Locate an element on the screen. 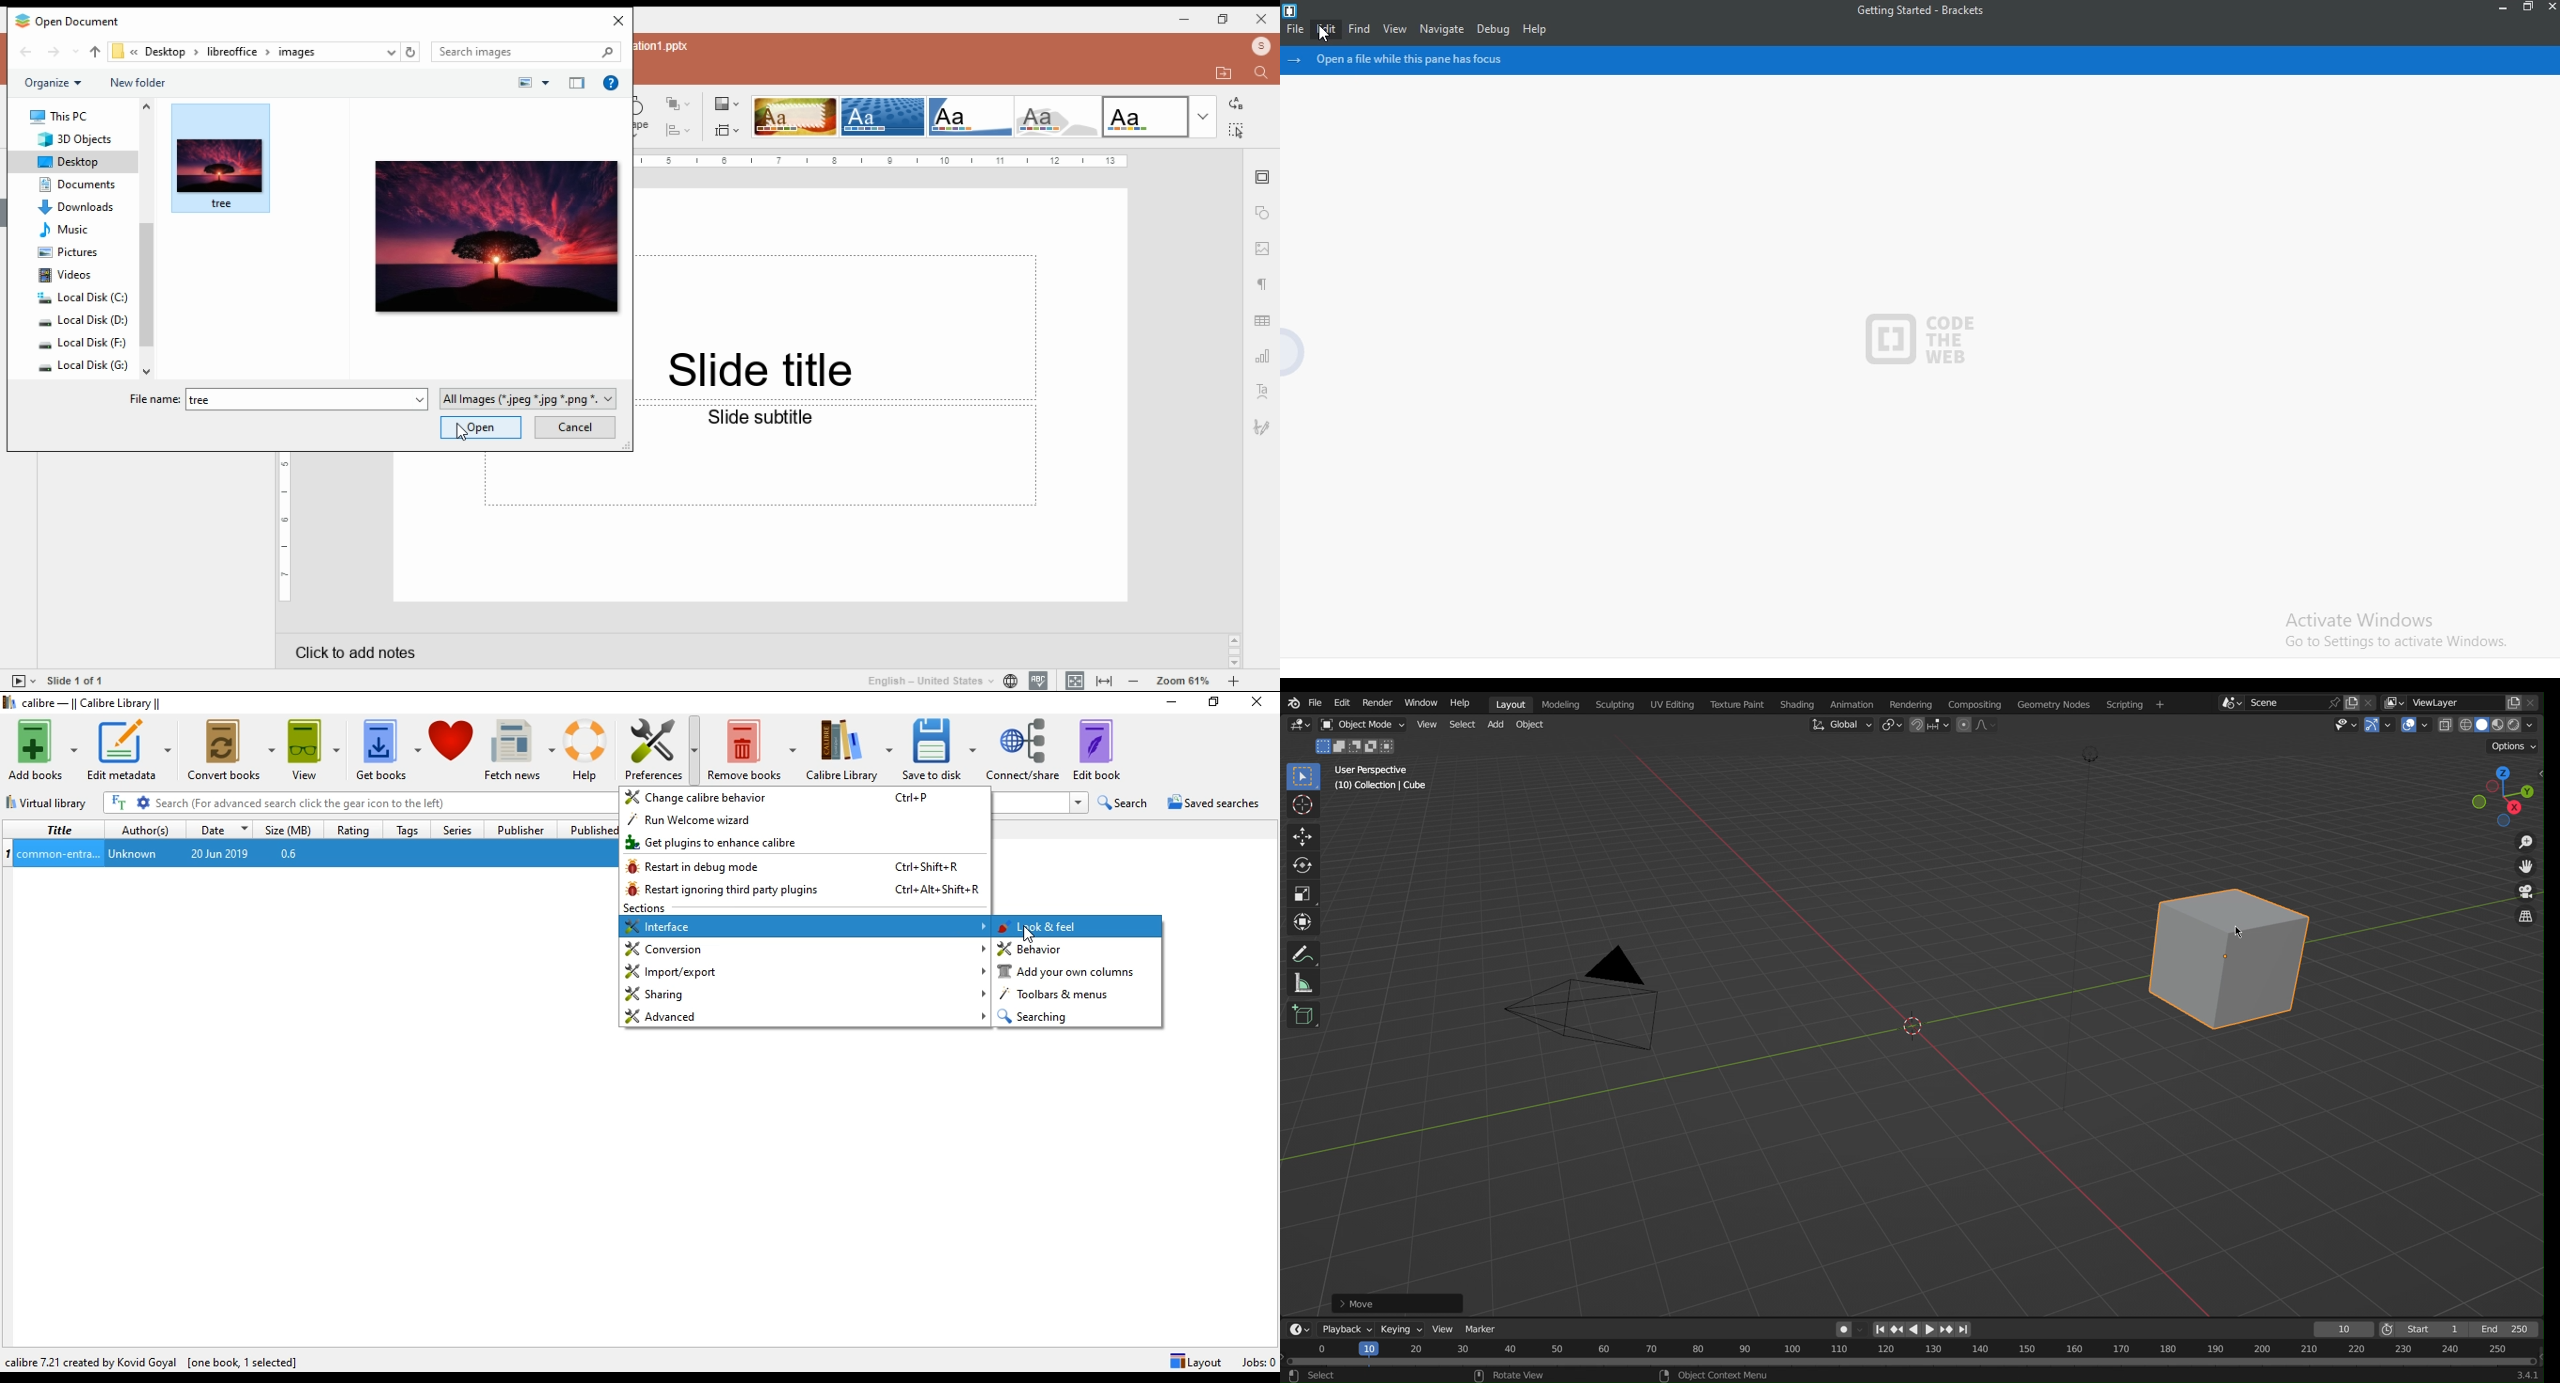 The height and width of the screenshot is (1400, 2576). Series is located at coordinates (454, 828).